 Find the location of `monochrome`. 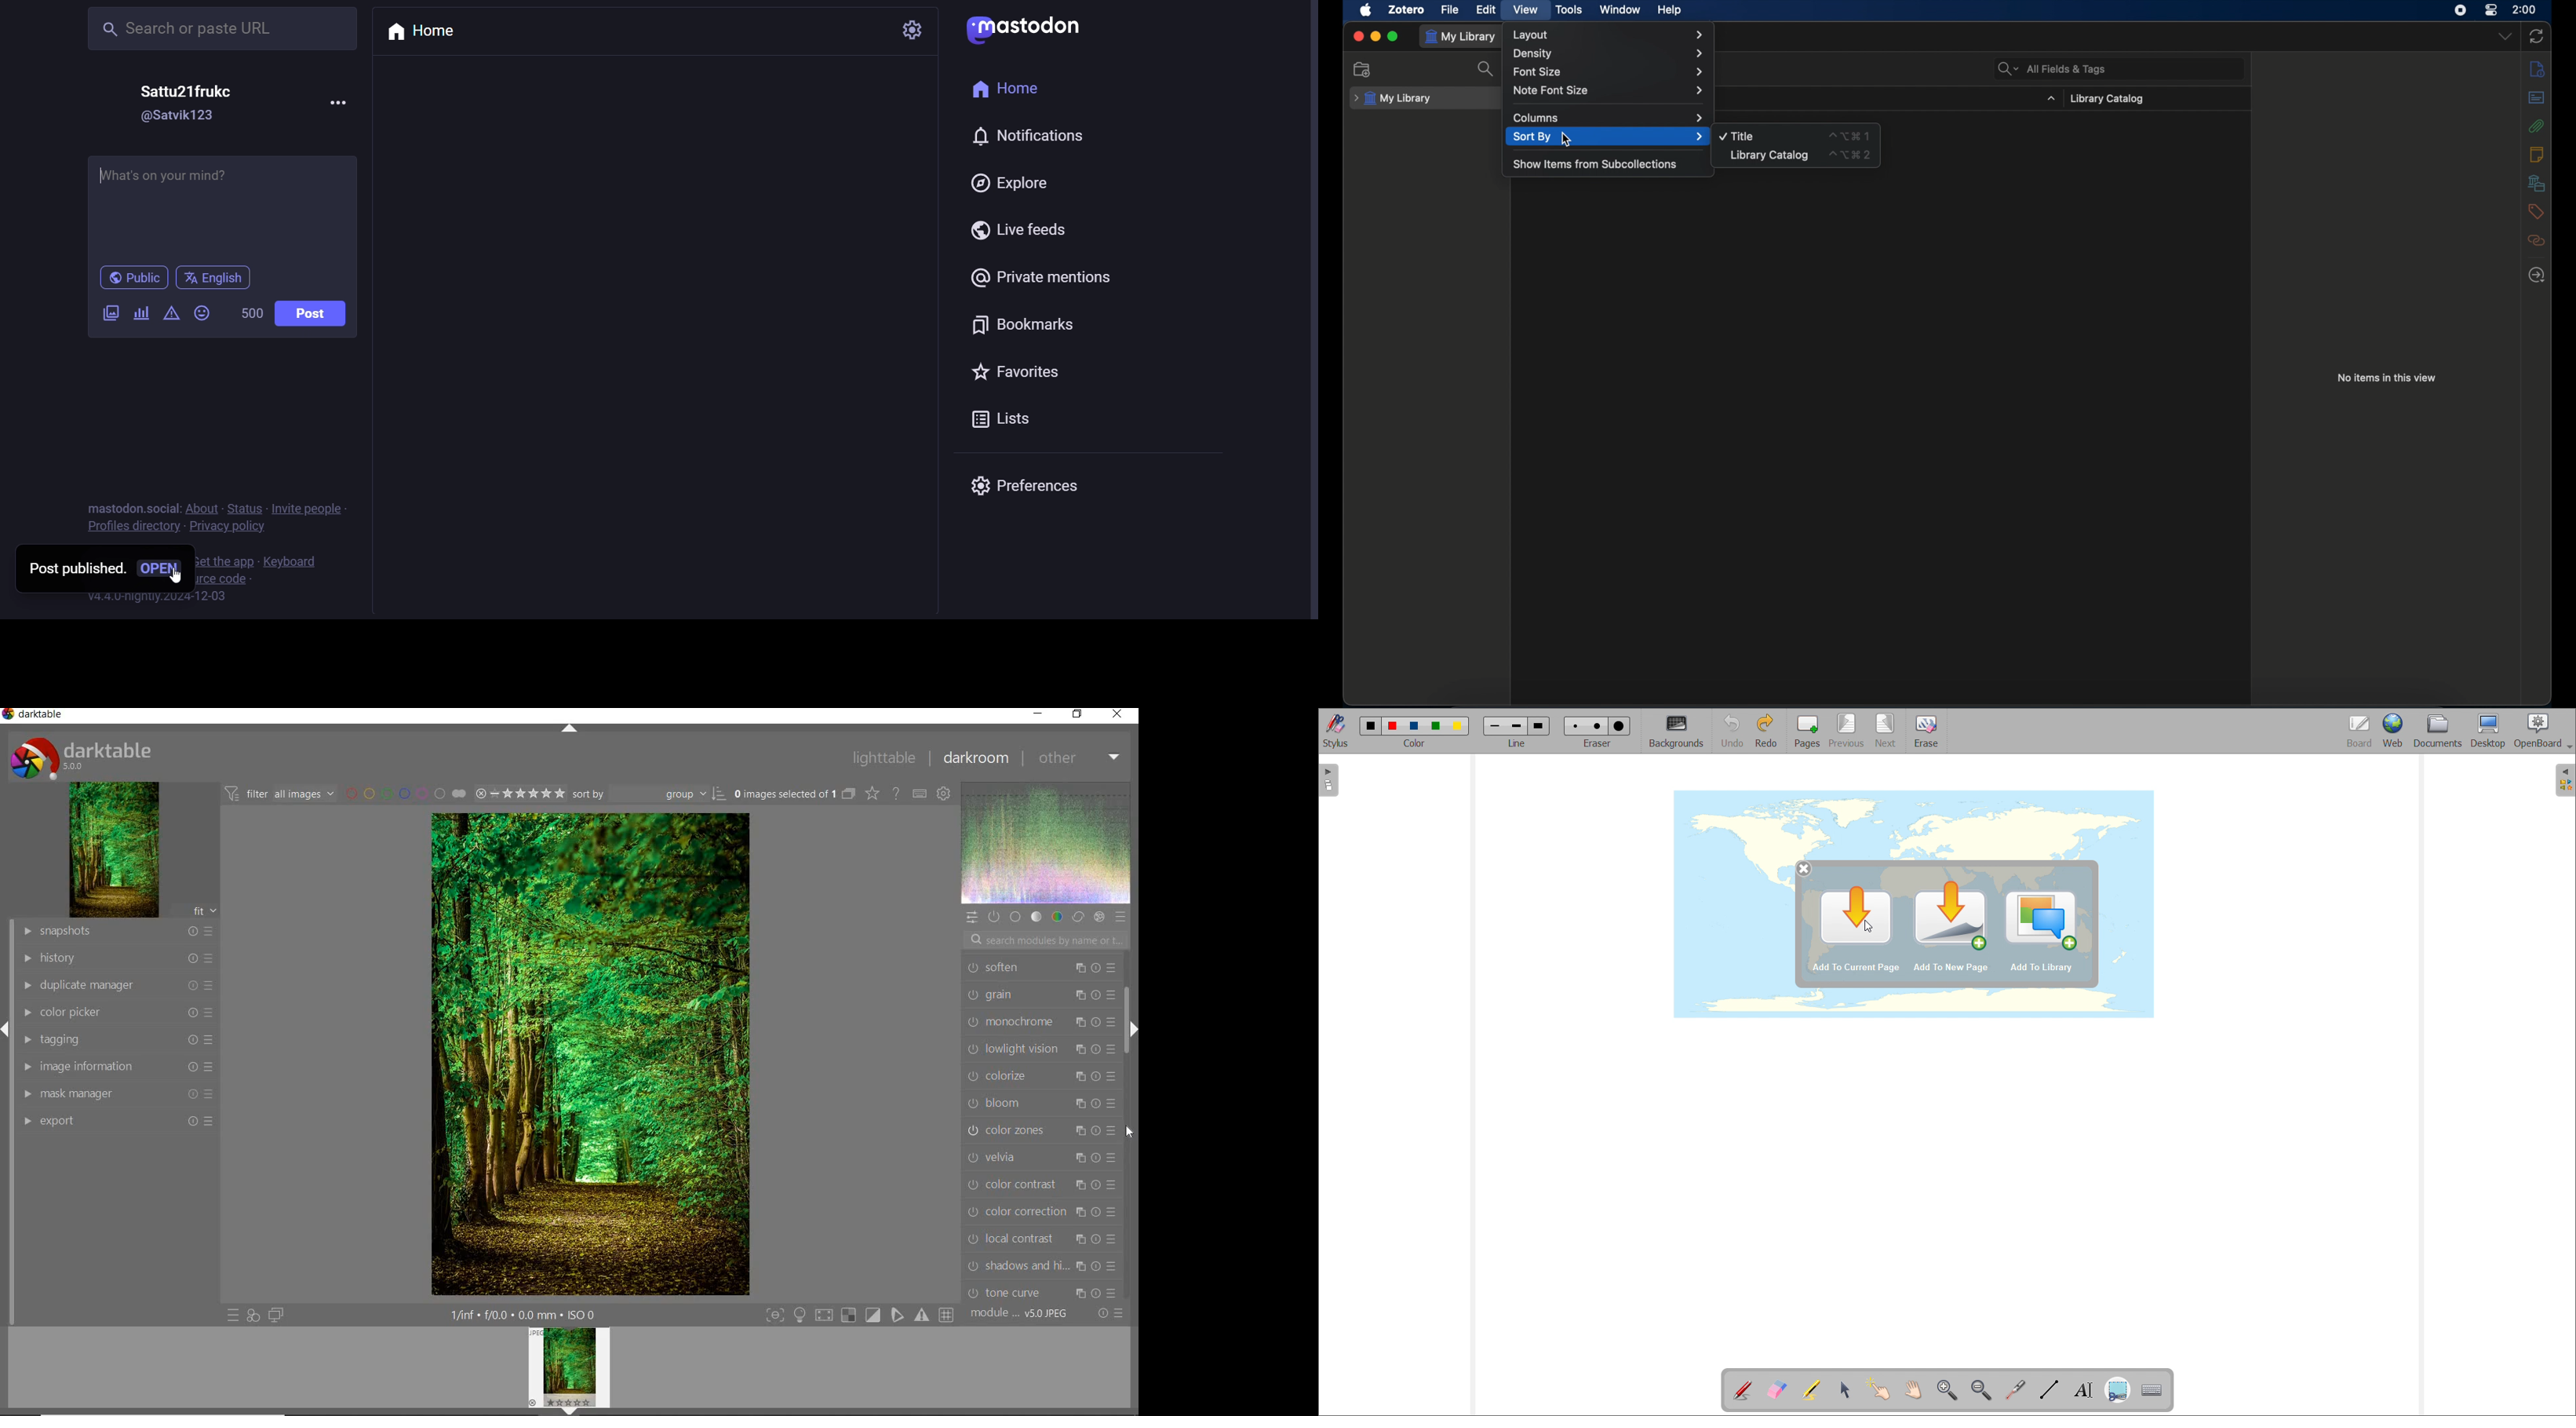

monochrome is located at coordinates (1041, 1021).